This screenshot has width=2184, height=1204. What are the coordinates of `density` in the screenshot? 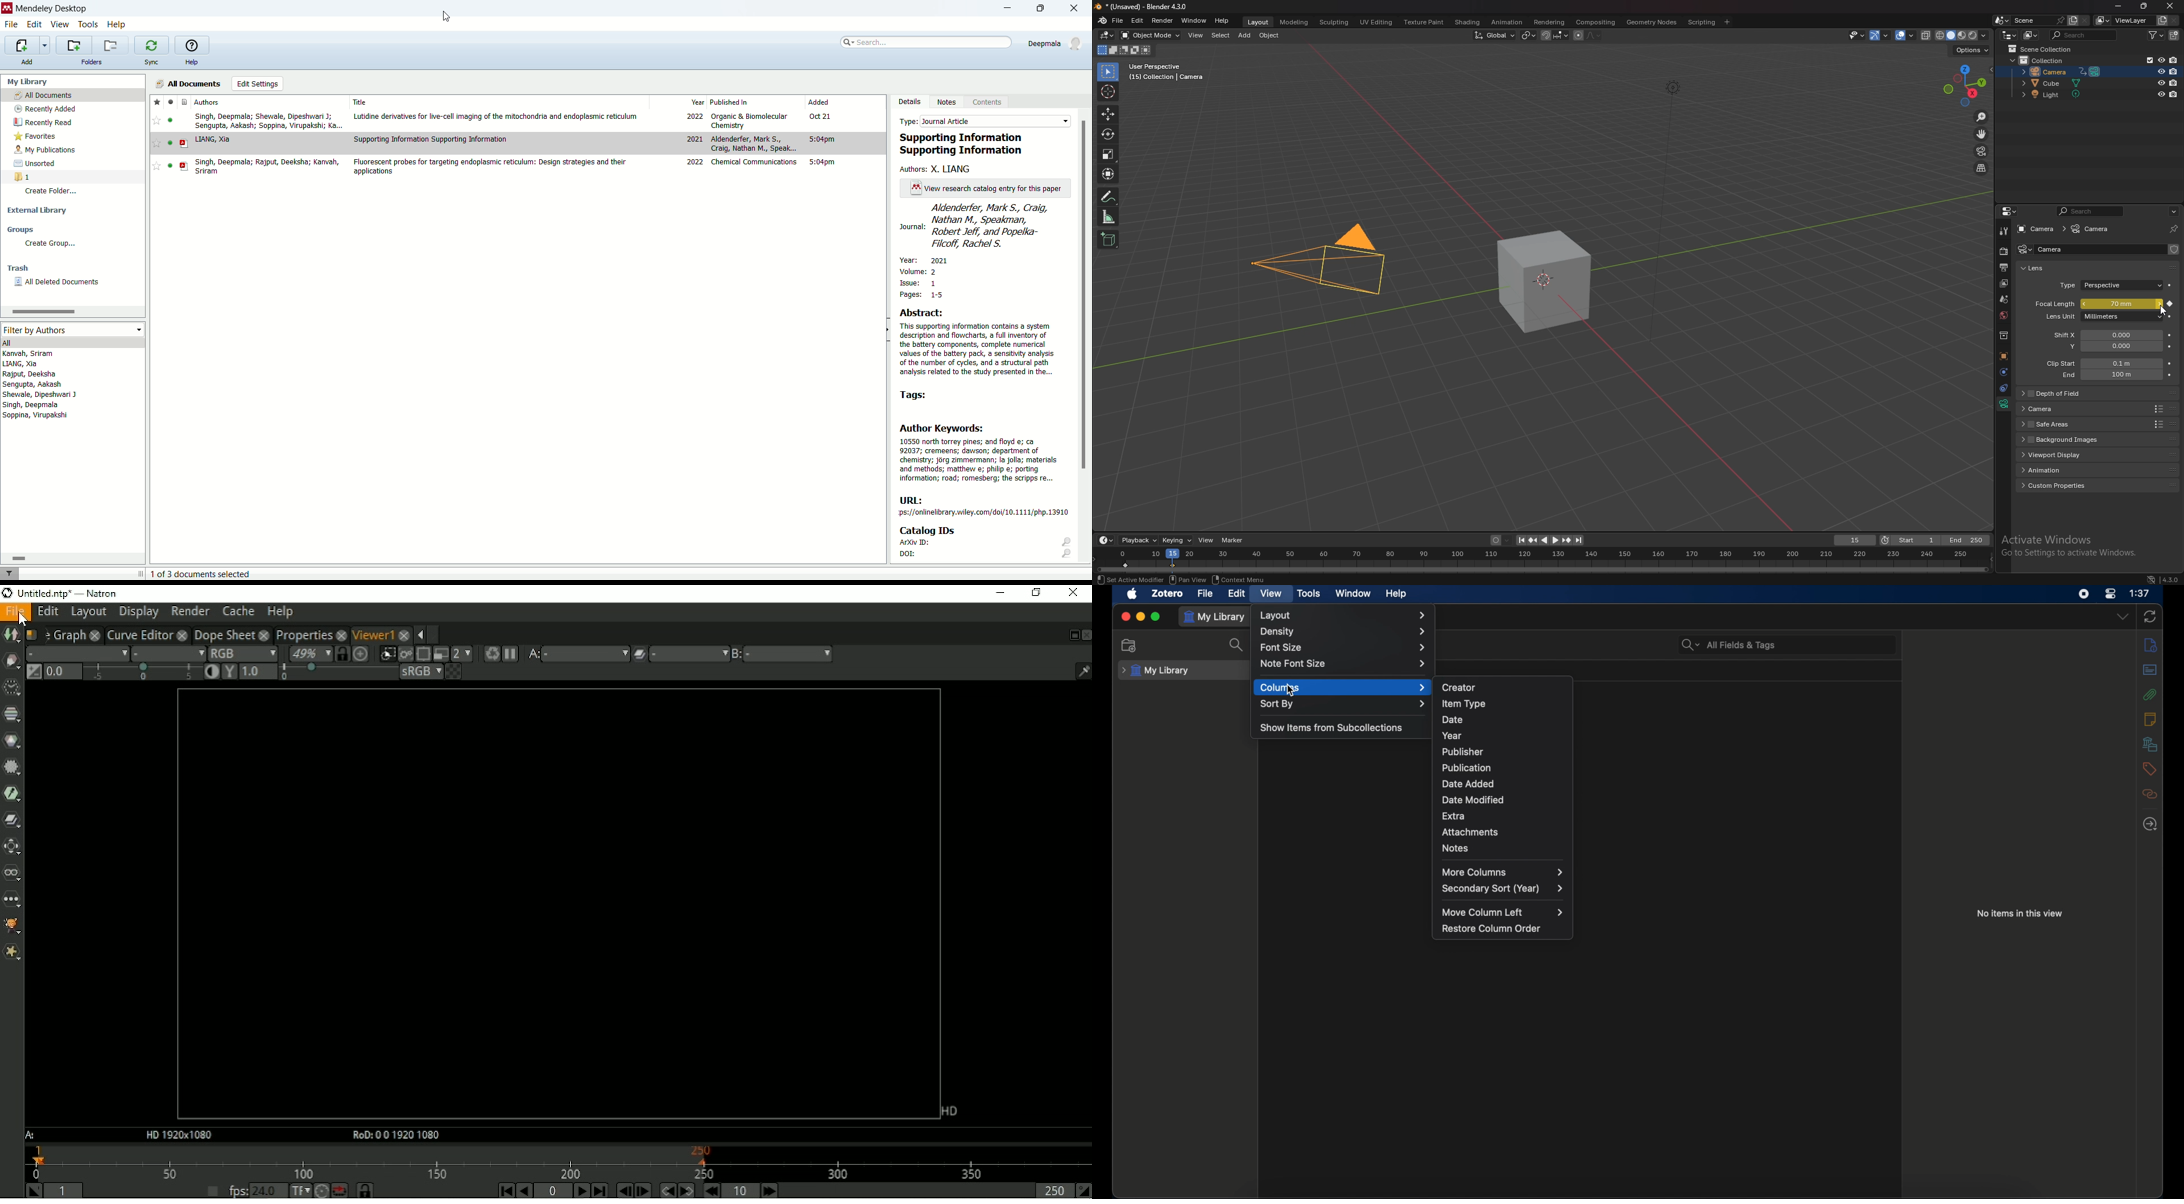 It's located at (1342, 631).